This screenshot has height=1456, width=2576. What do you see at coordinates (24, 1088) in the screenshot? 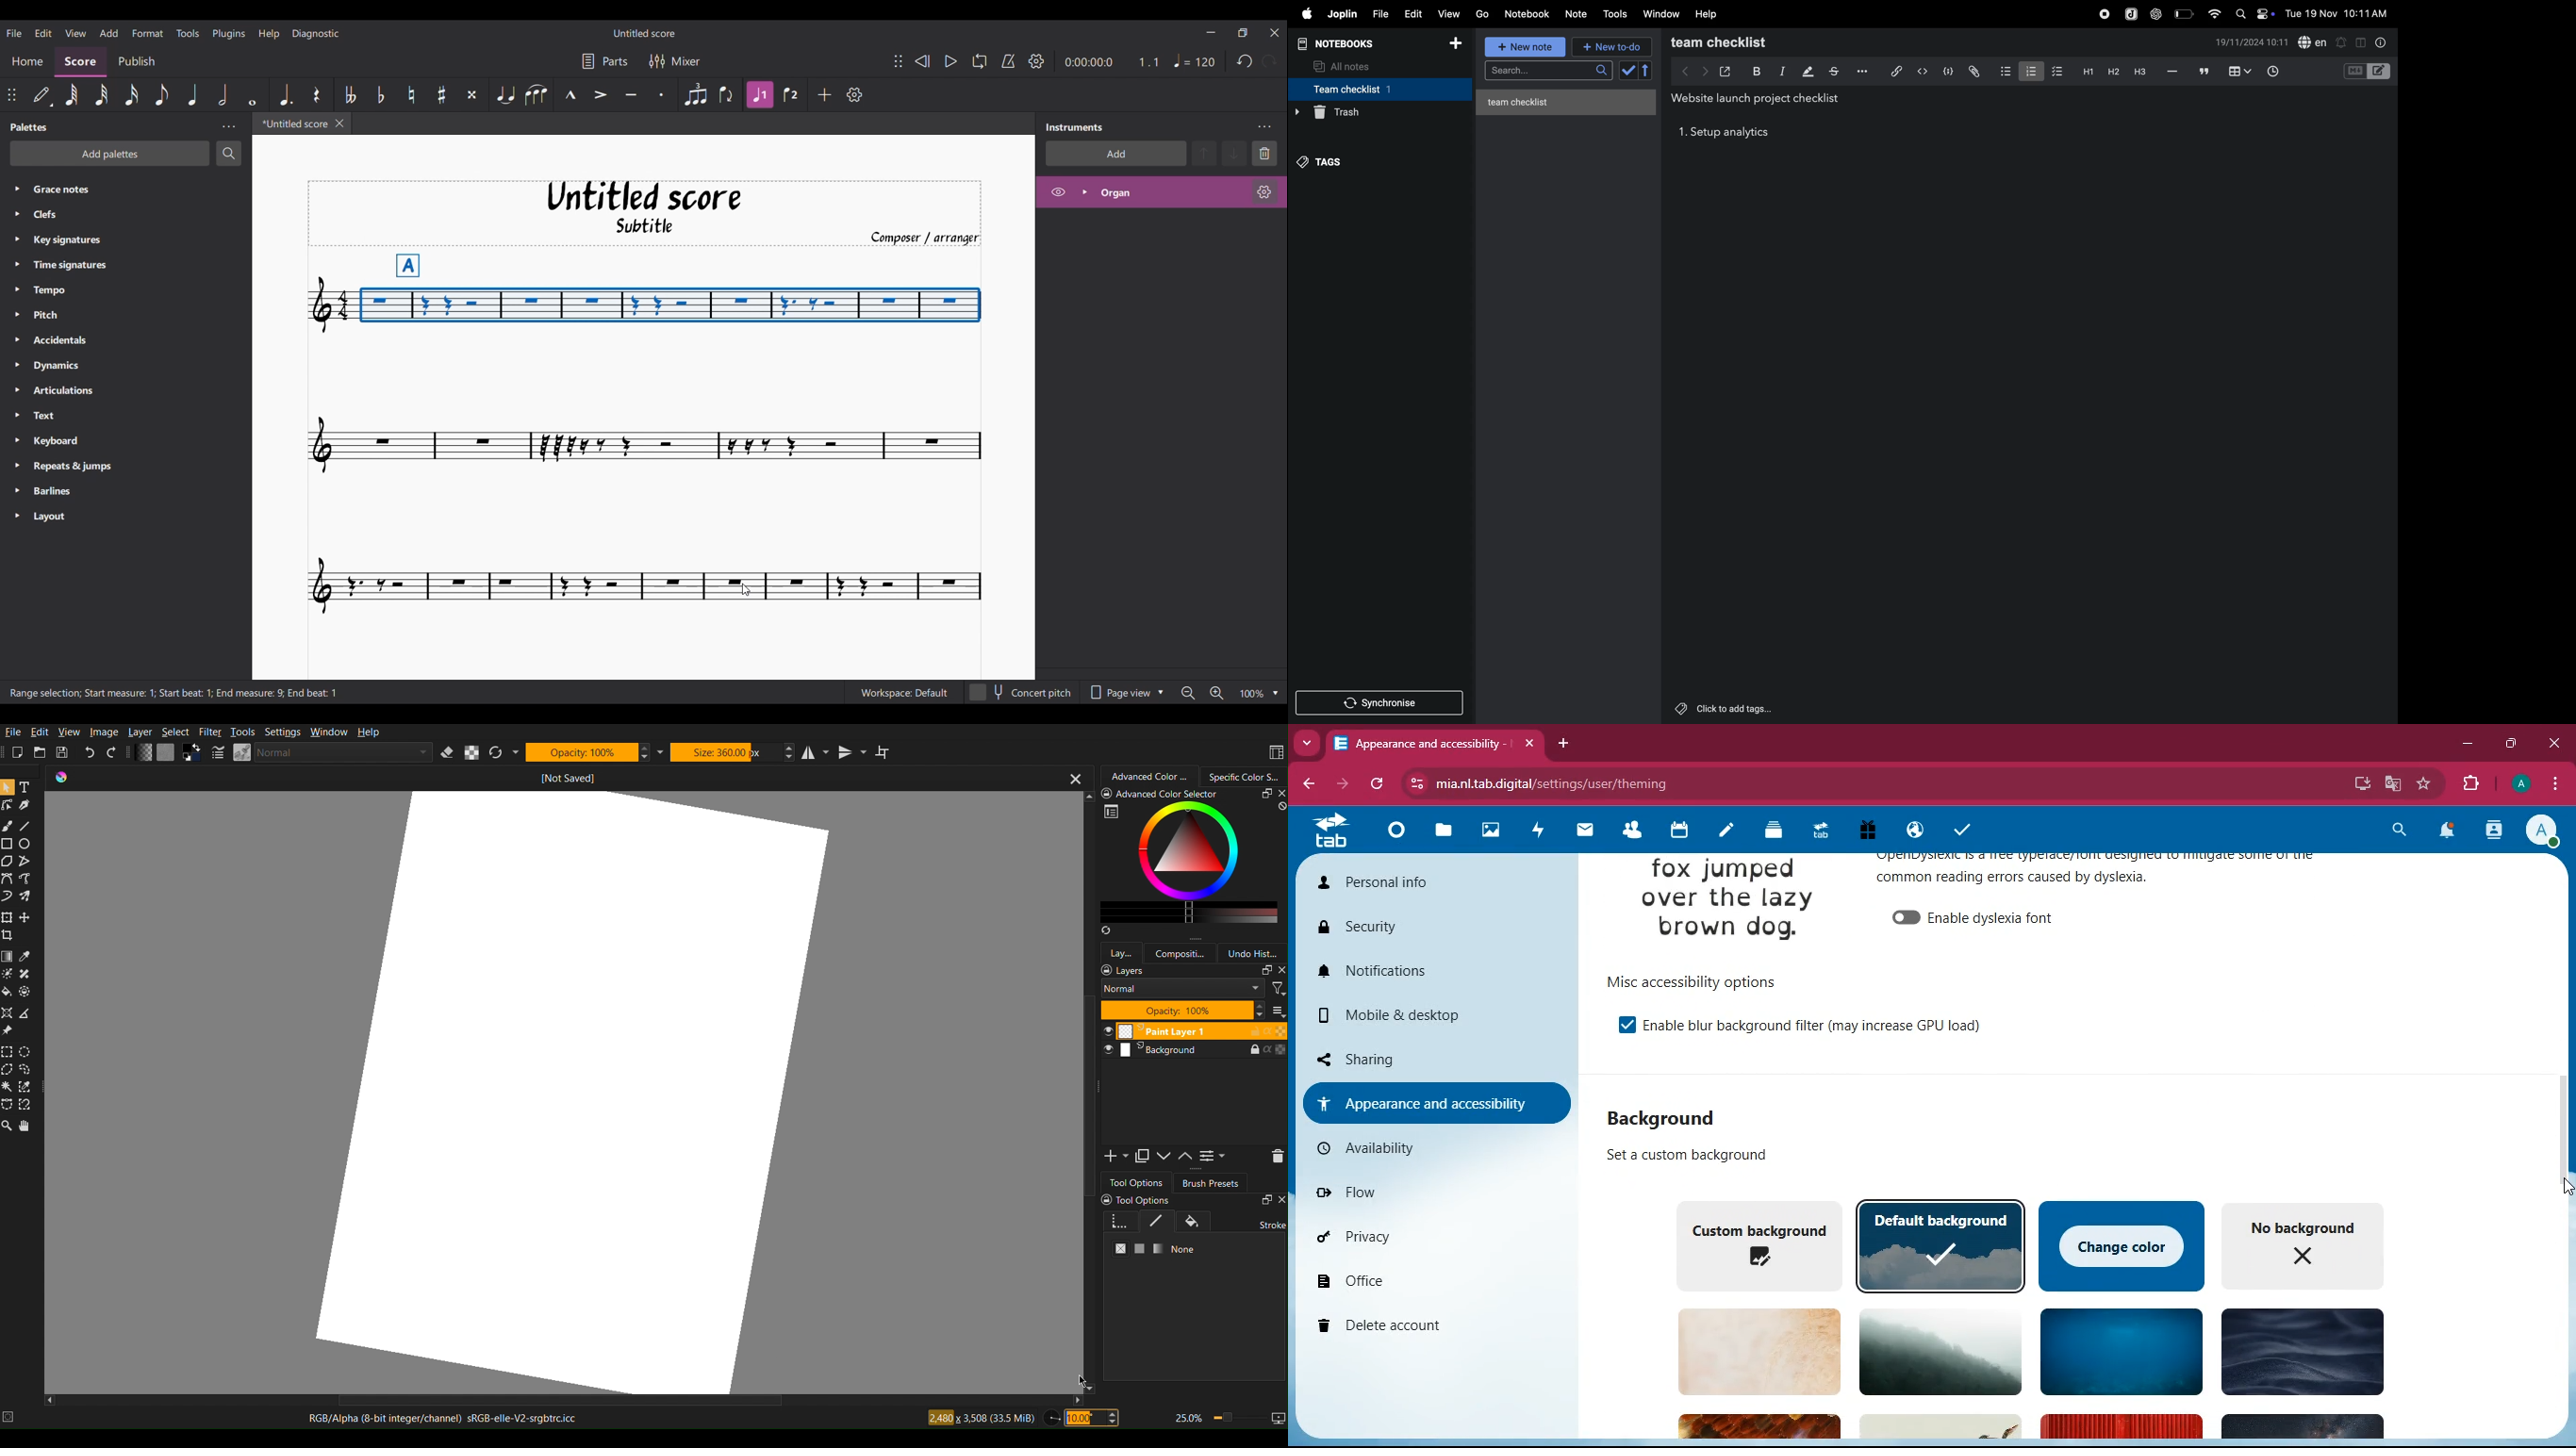
I see `Similar Color Selection Tool` at bounding box center [24, 1088].